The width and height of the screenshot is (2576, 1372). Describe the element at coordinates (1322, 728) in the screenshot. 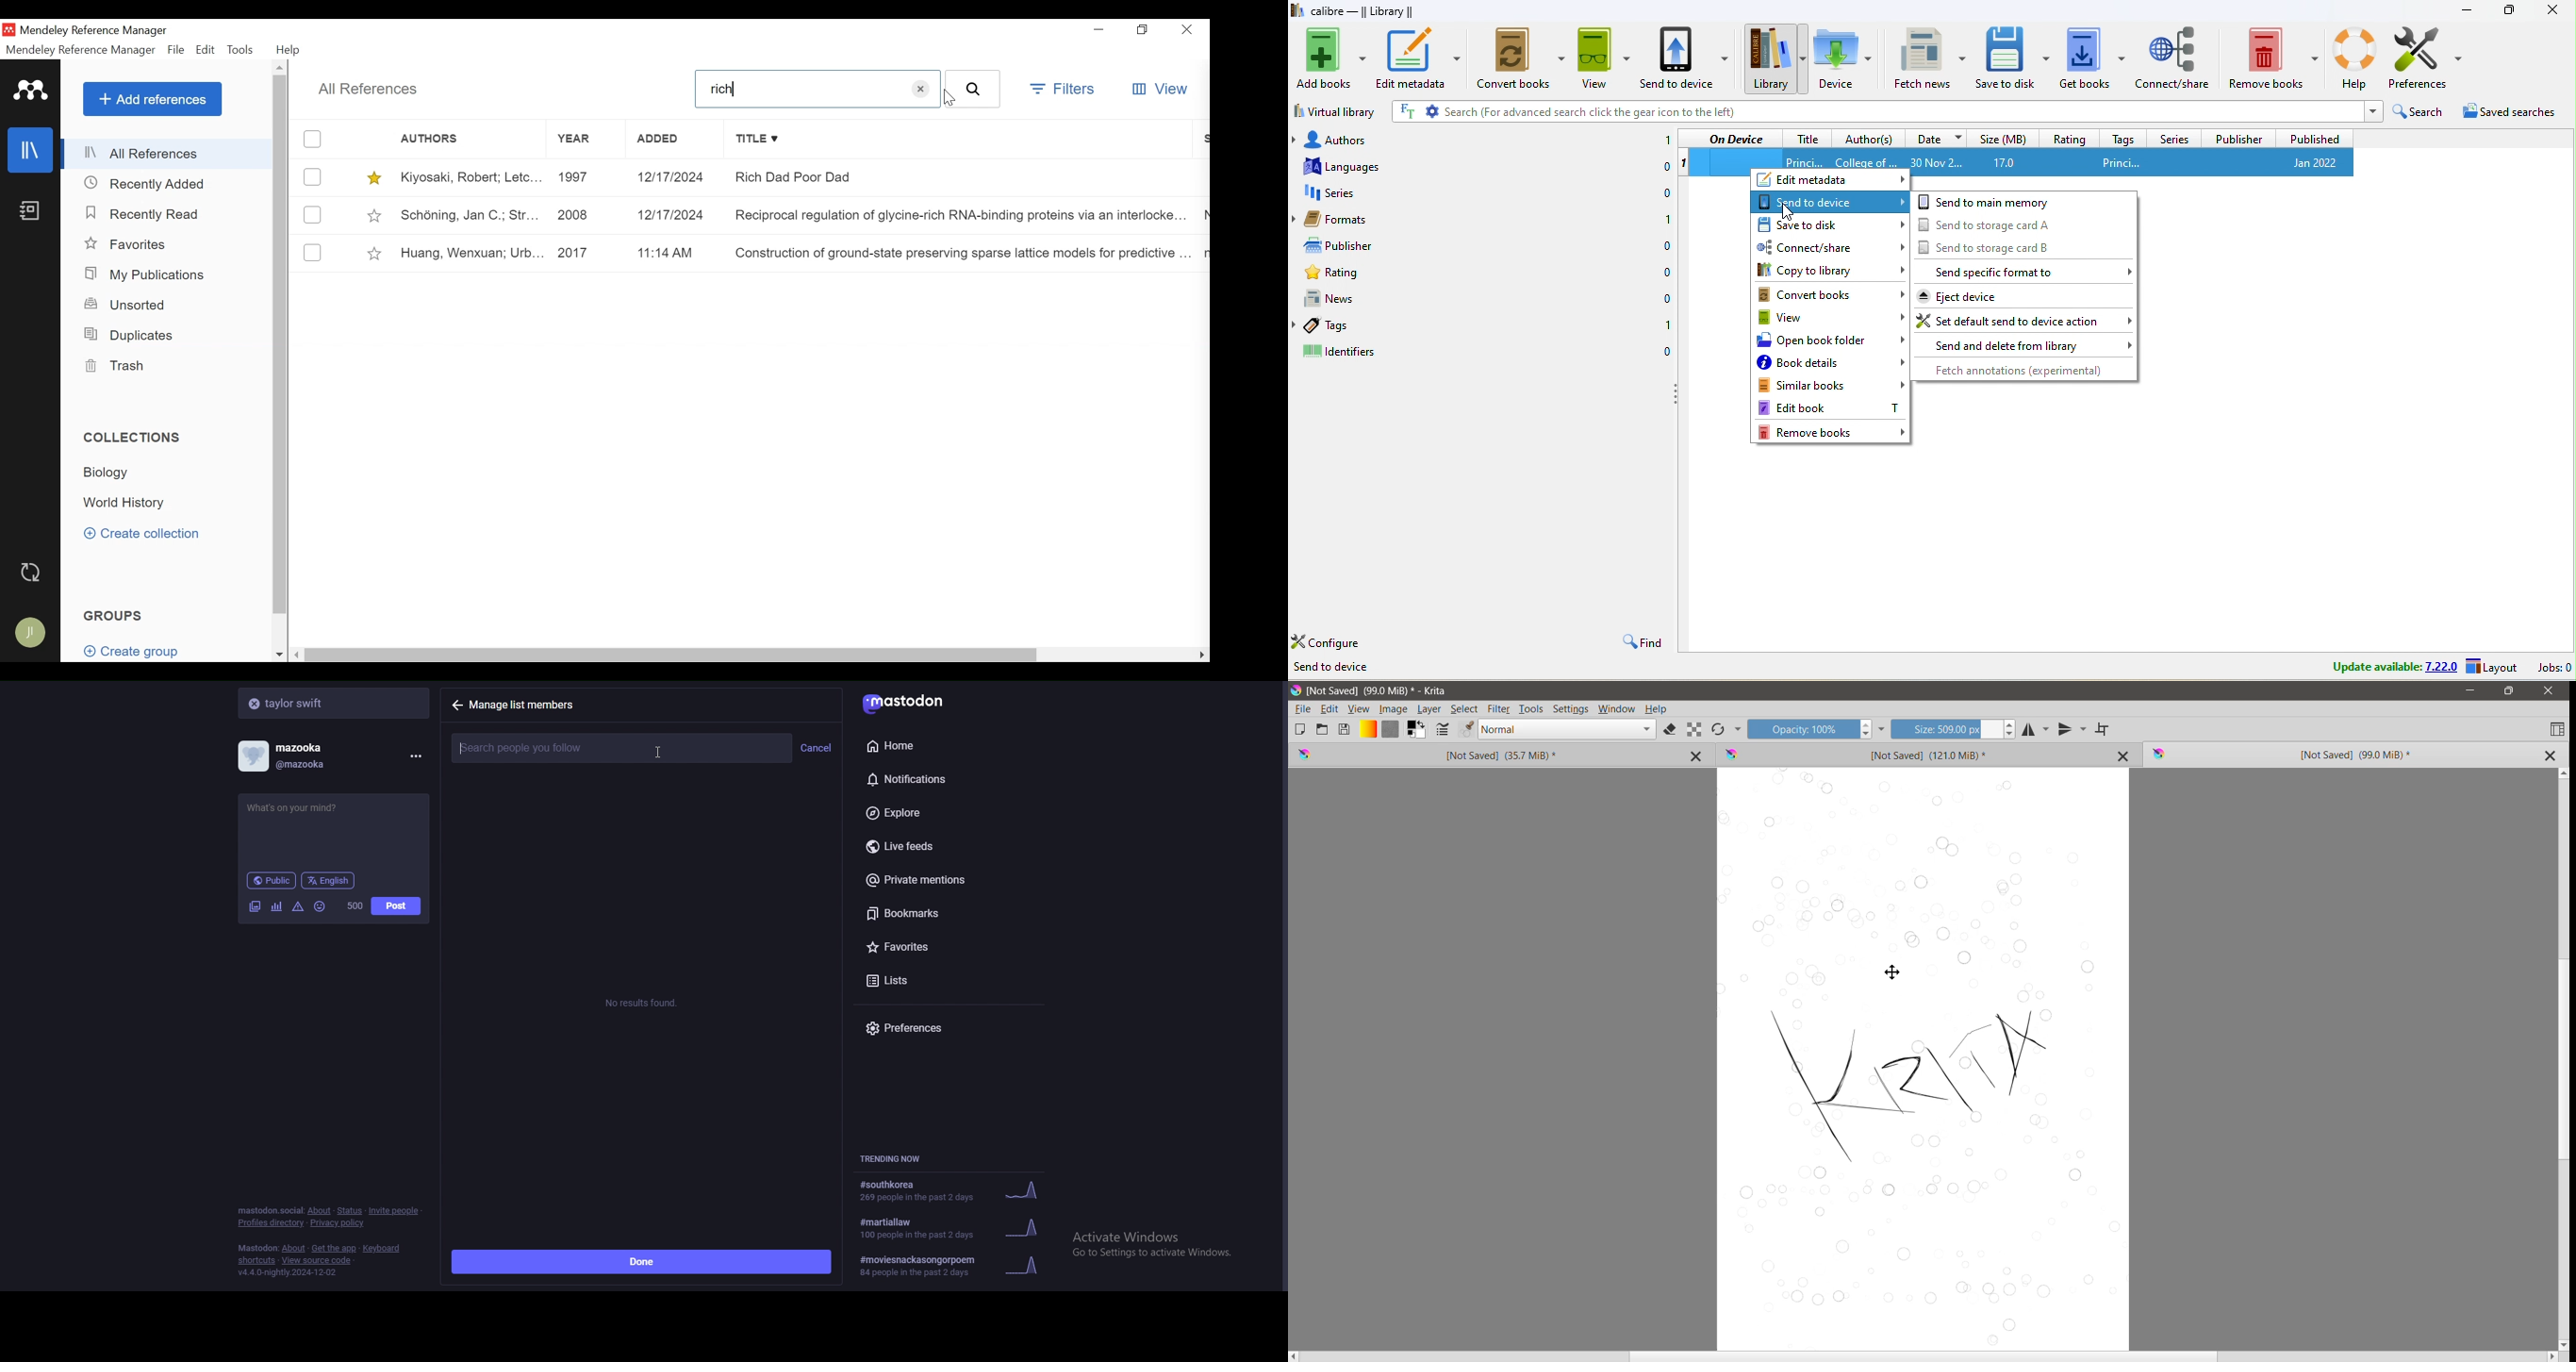

I see `Open an Existing Document` at that location.